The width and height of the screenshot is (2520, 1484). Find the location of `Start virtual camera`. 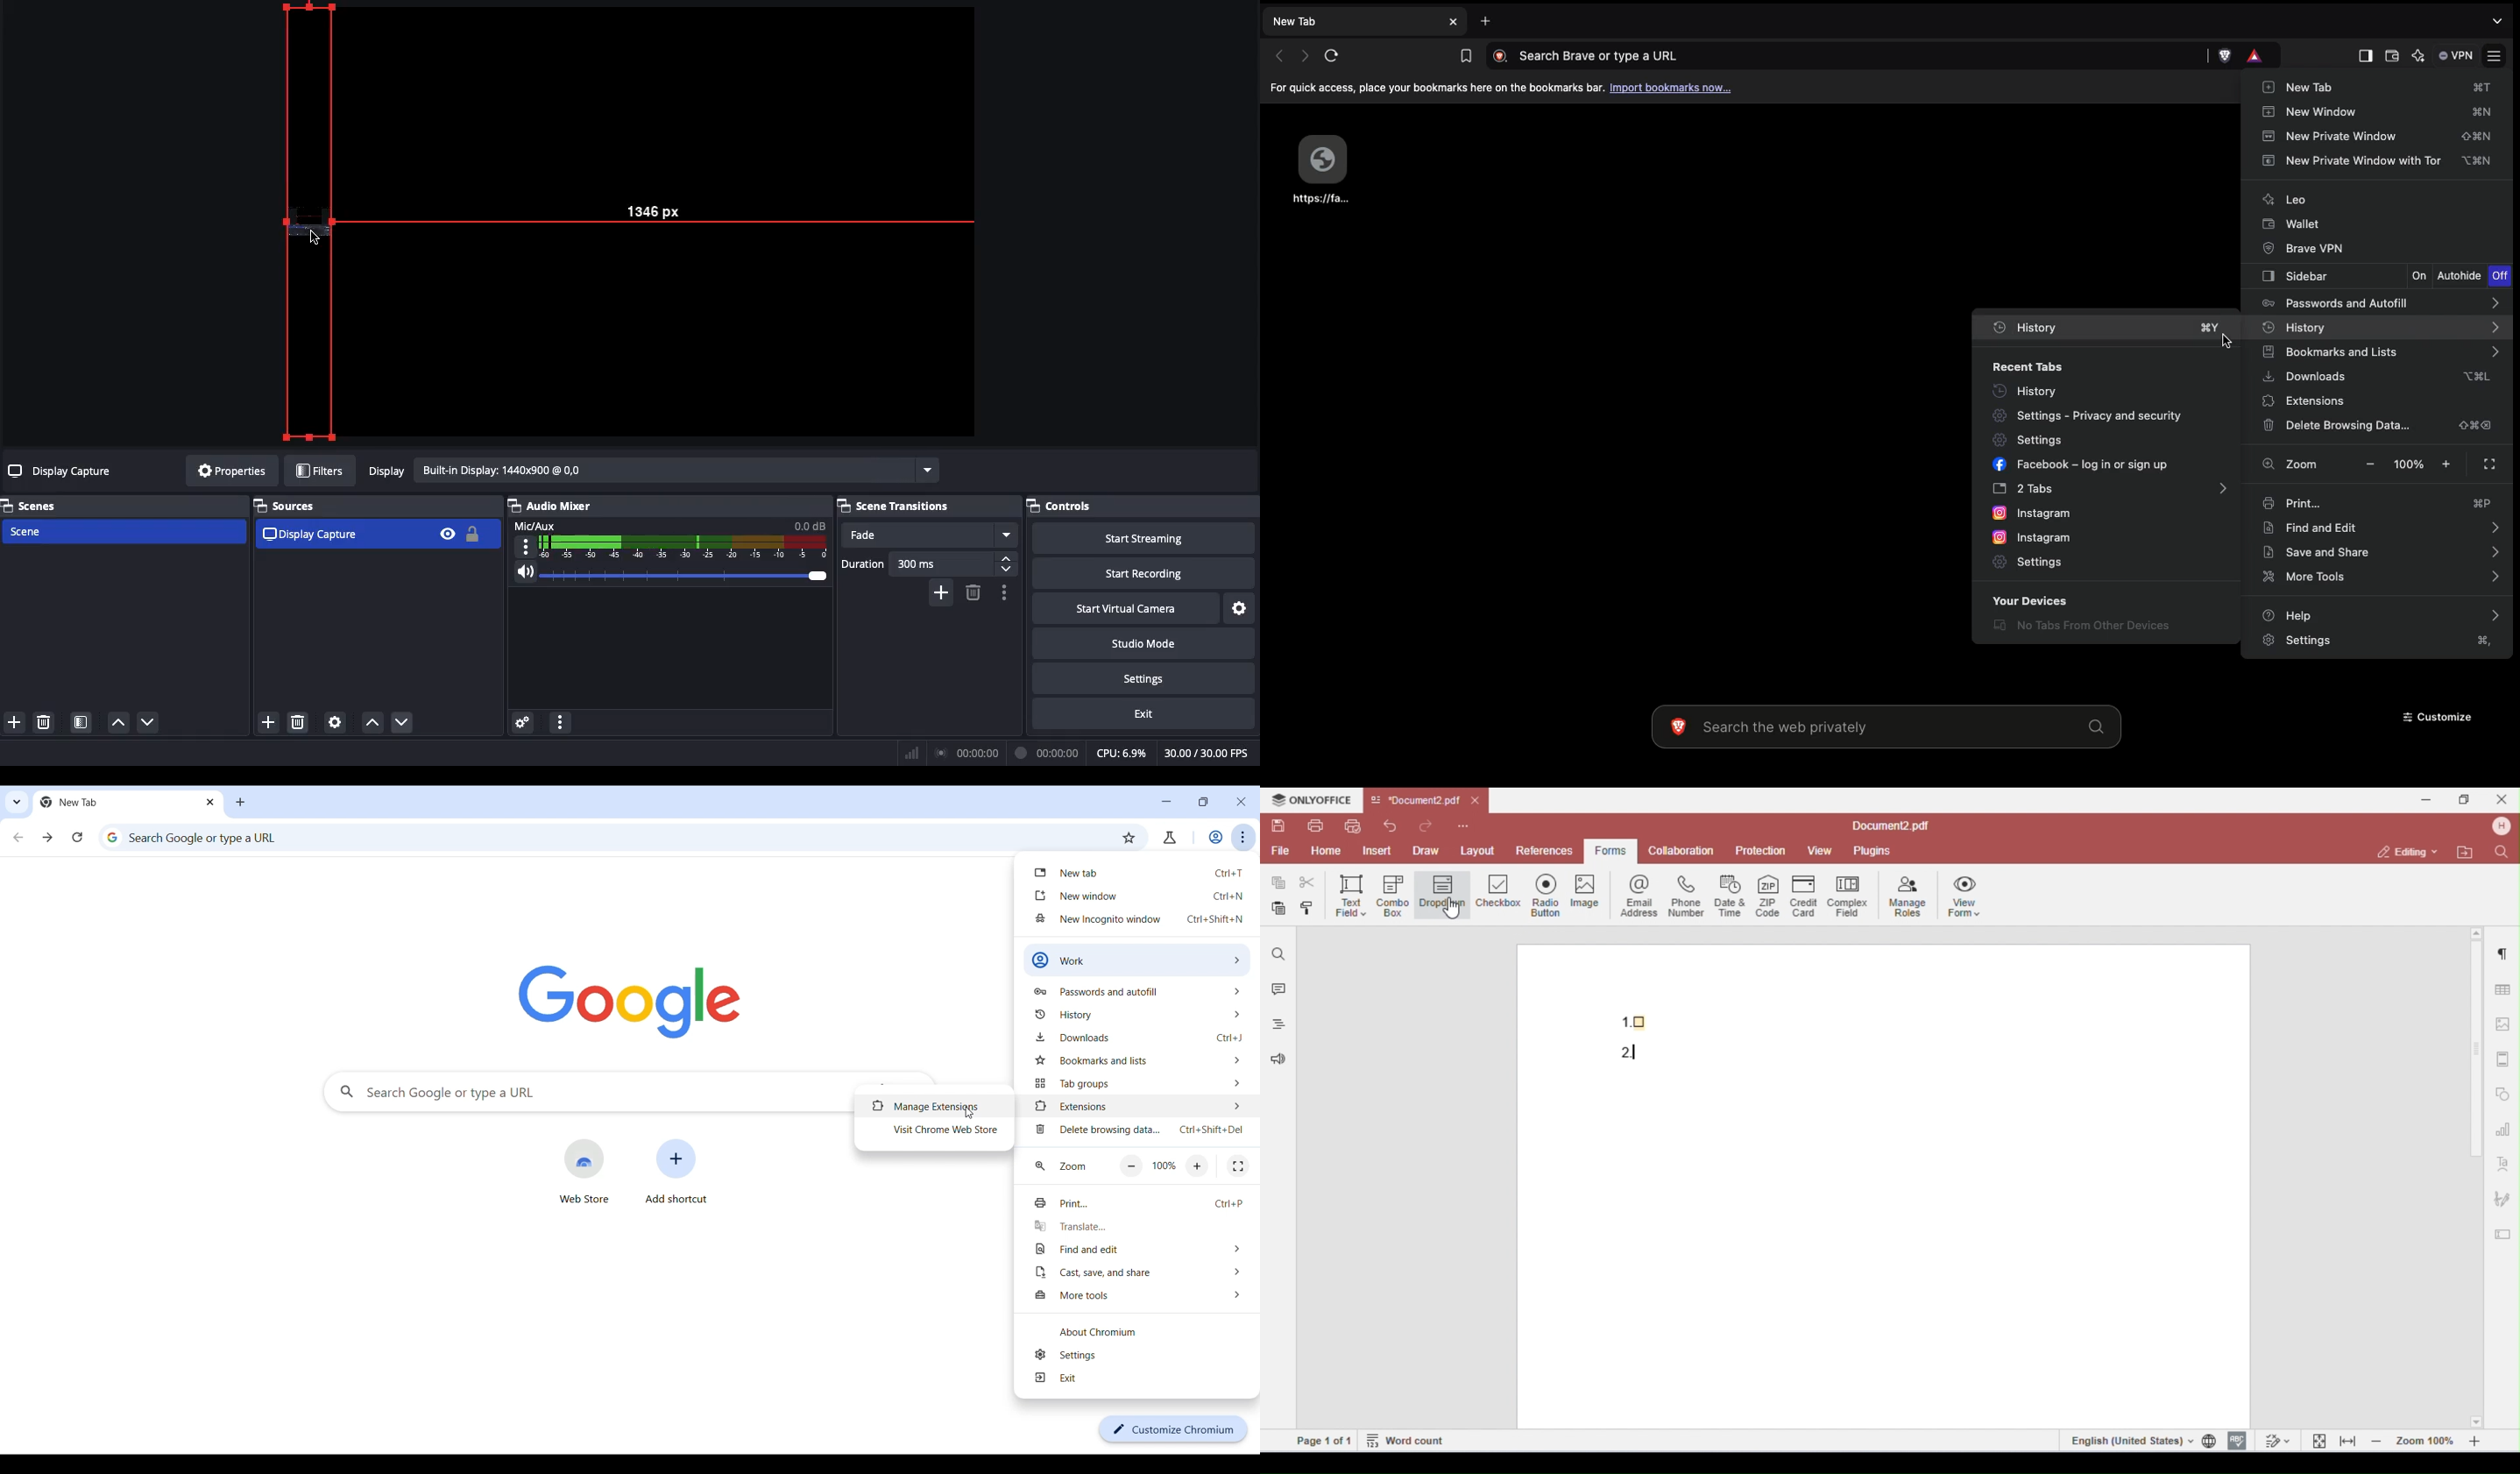

Start virtual camera is located at coordinates (1128, 606).